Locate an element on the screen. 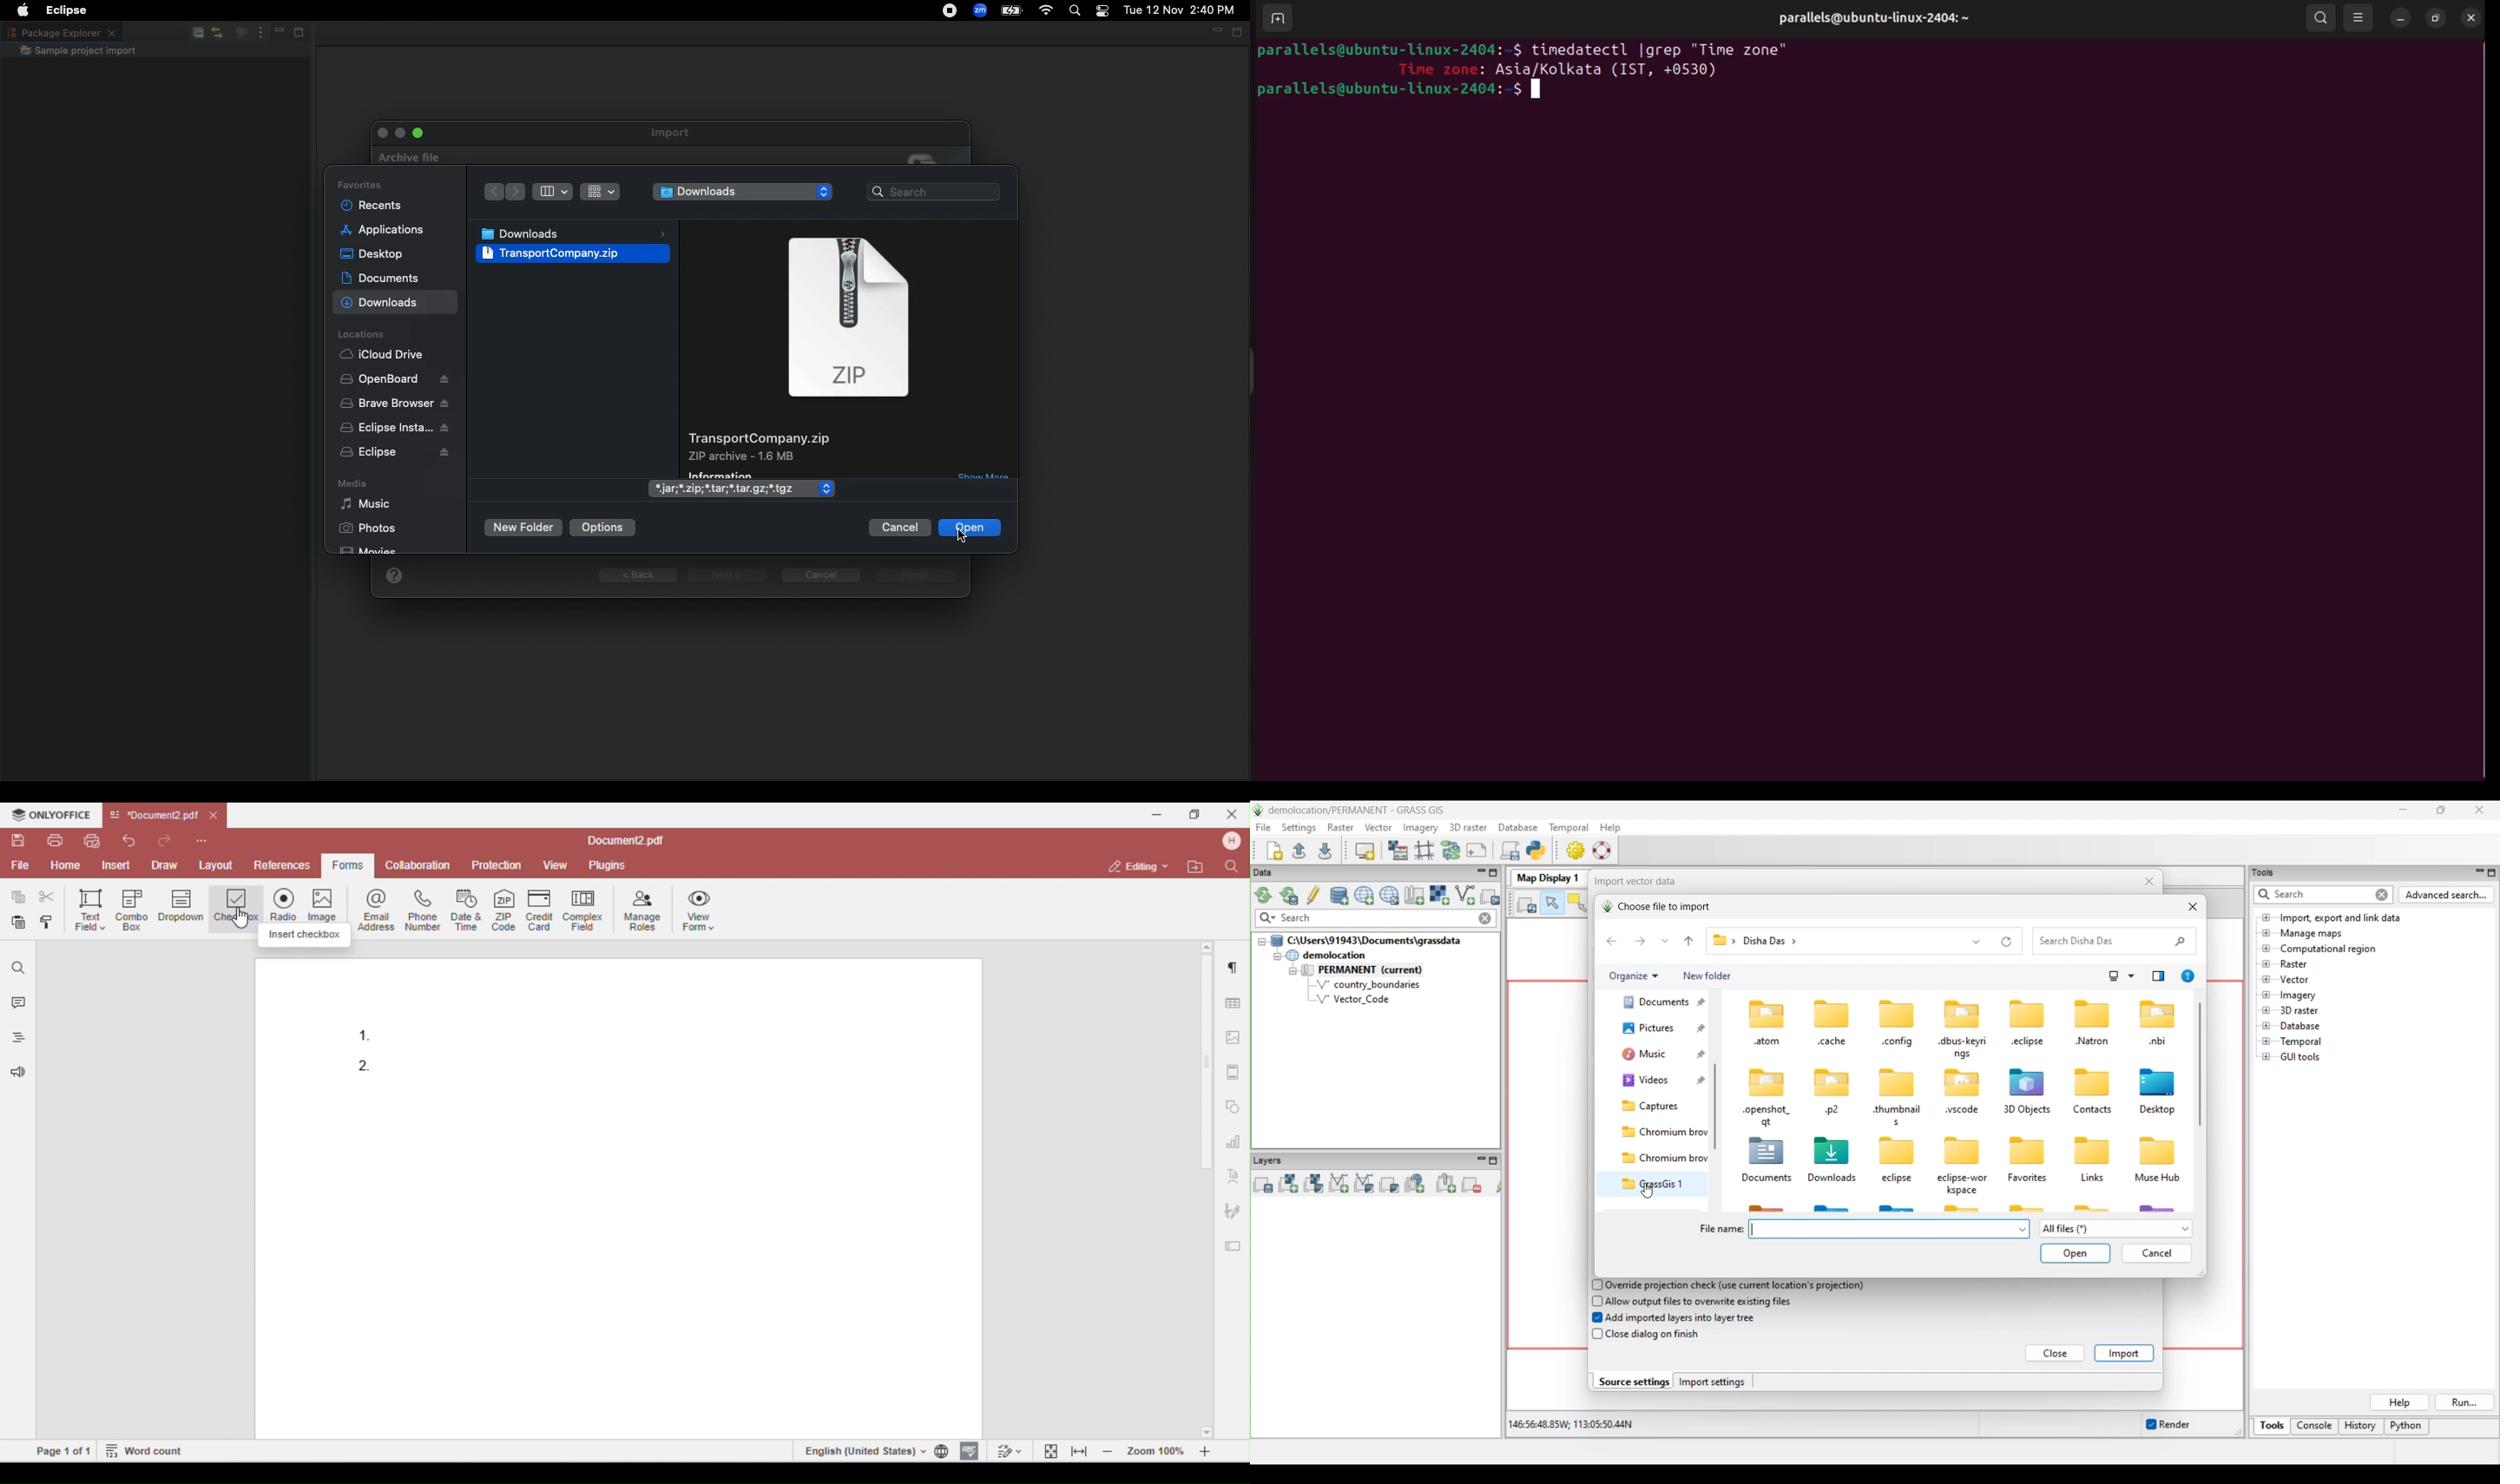  Search is located at coordinates (1073, 11).